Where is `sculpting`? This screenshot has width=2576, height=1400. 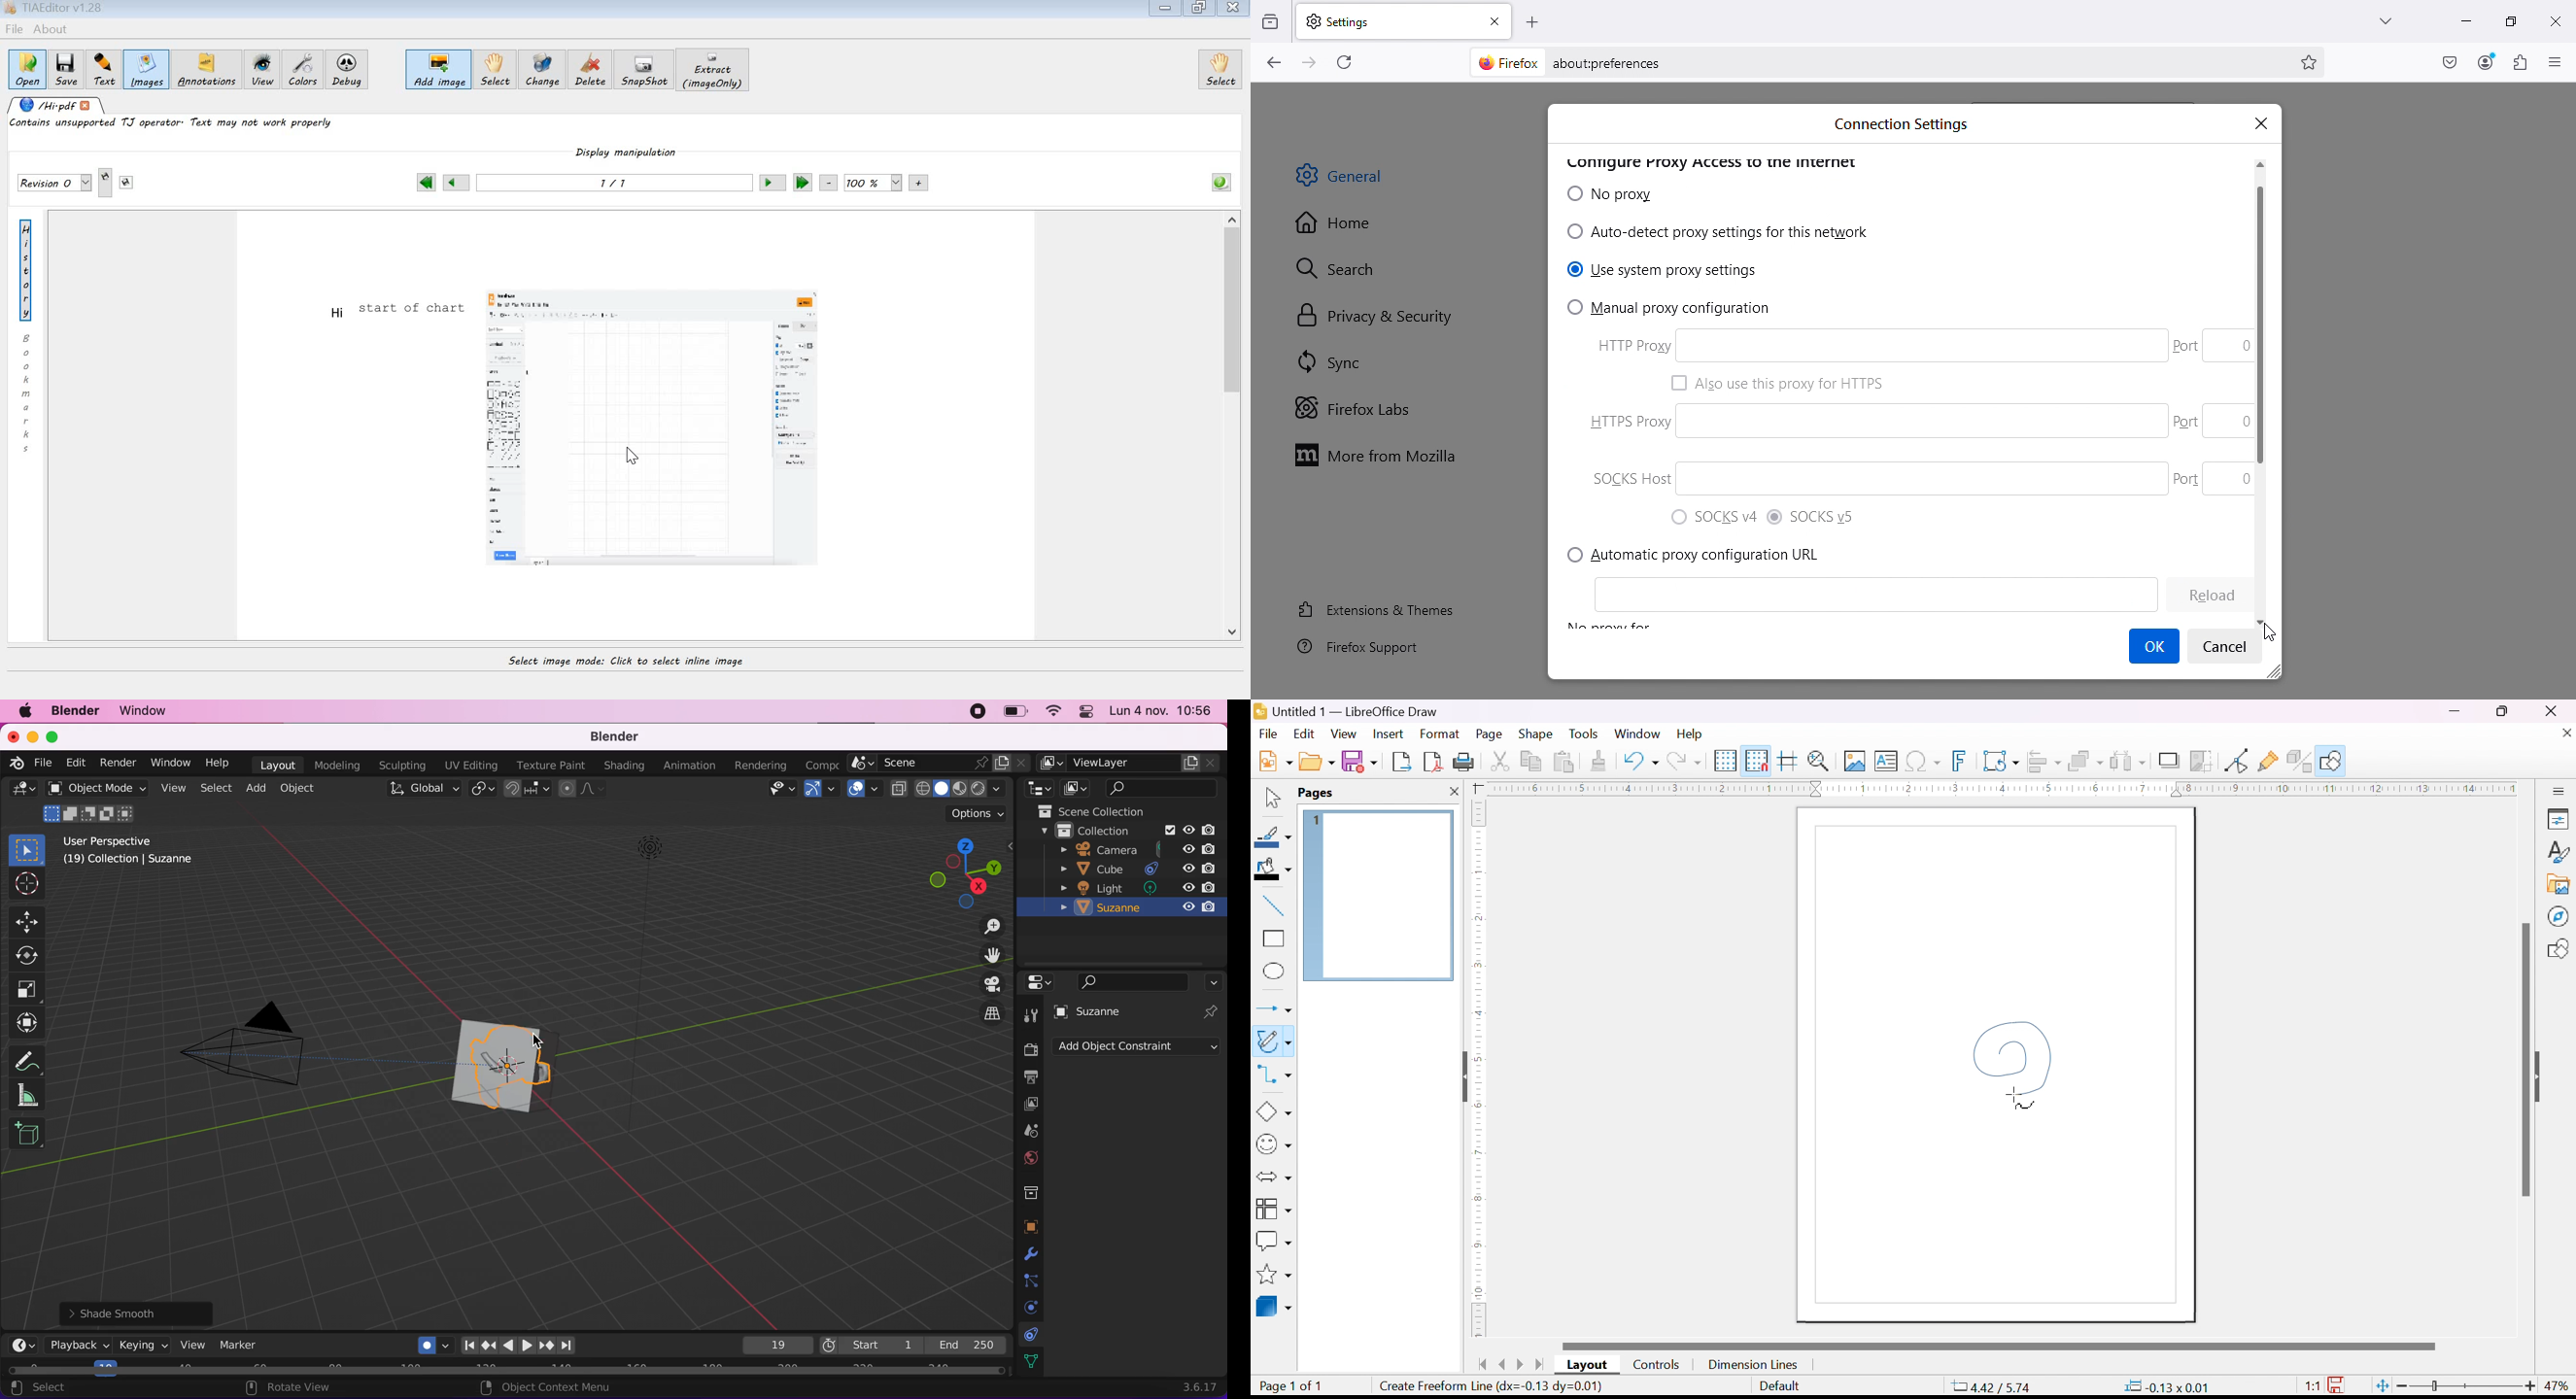 sculpting is located at coordinates (401, 765).